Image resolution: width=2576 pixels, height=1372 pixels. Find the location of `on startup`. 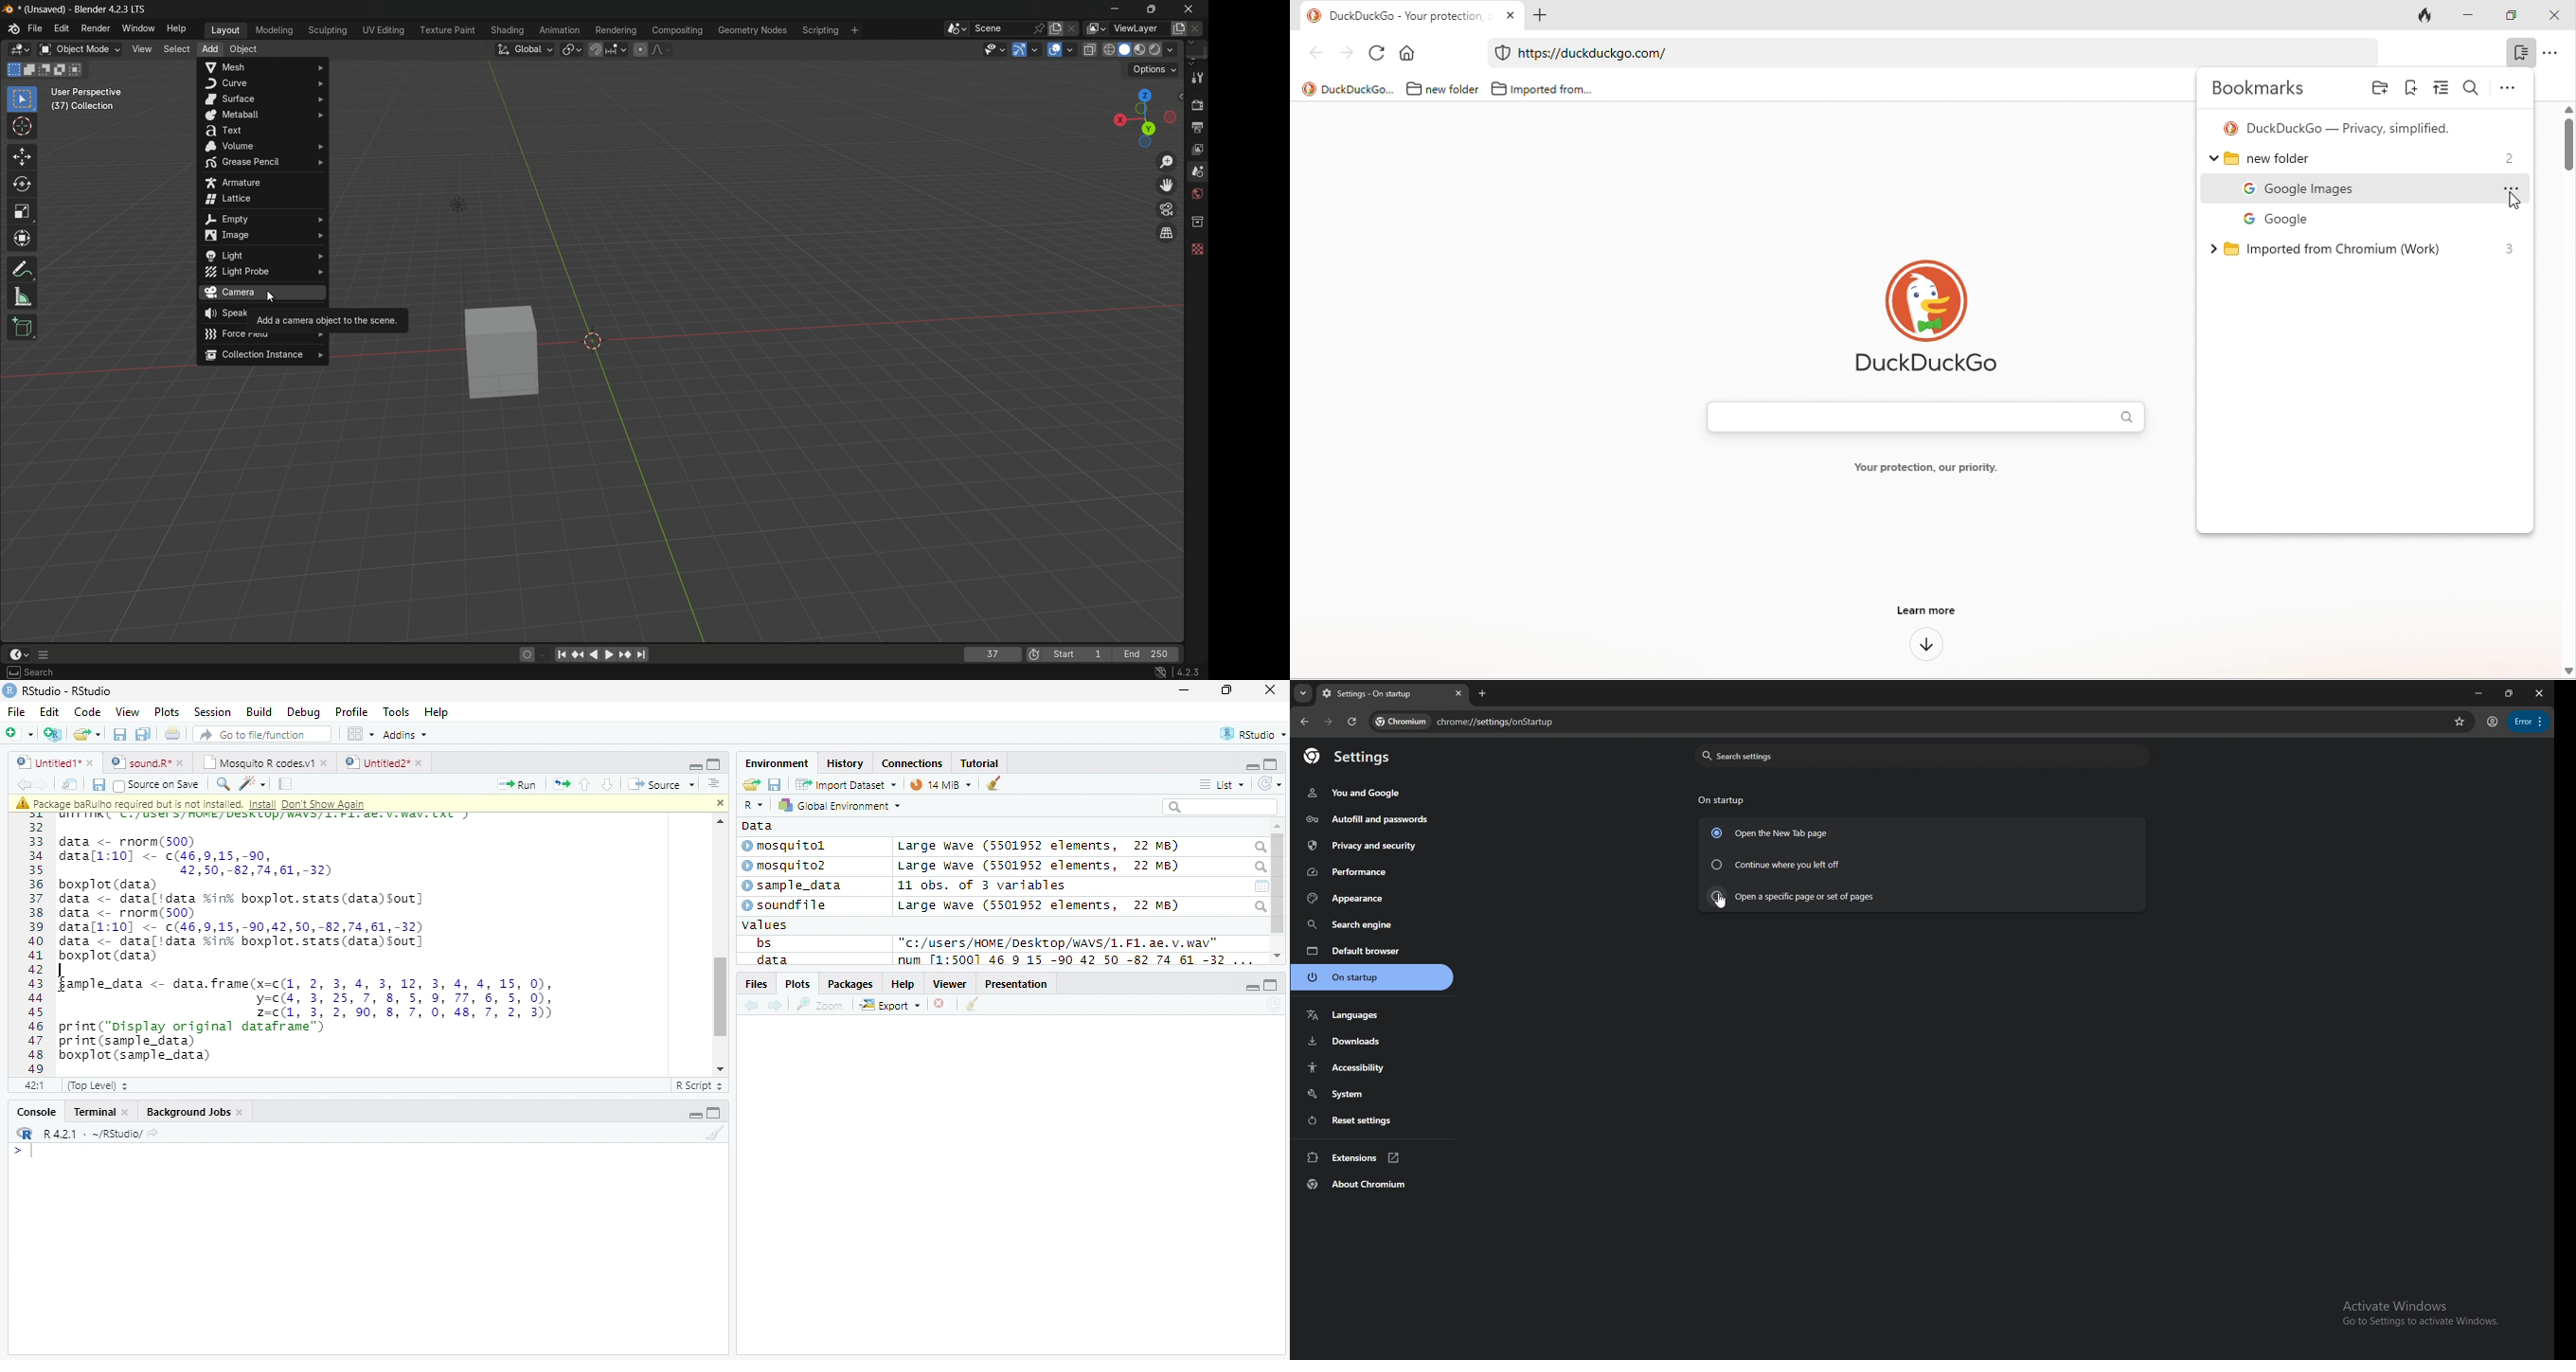

on startup is located at coordinates (1722, 799).